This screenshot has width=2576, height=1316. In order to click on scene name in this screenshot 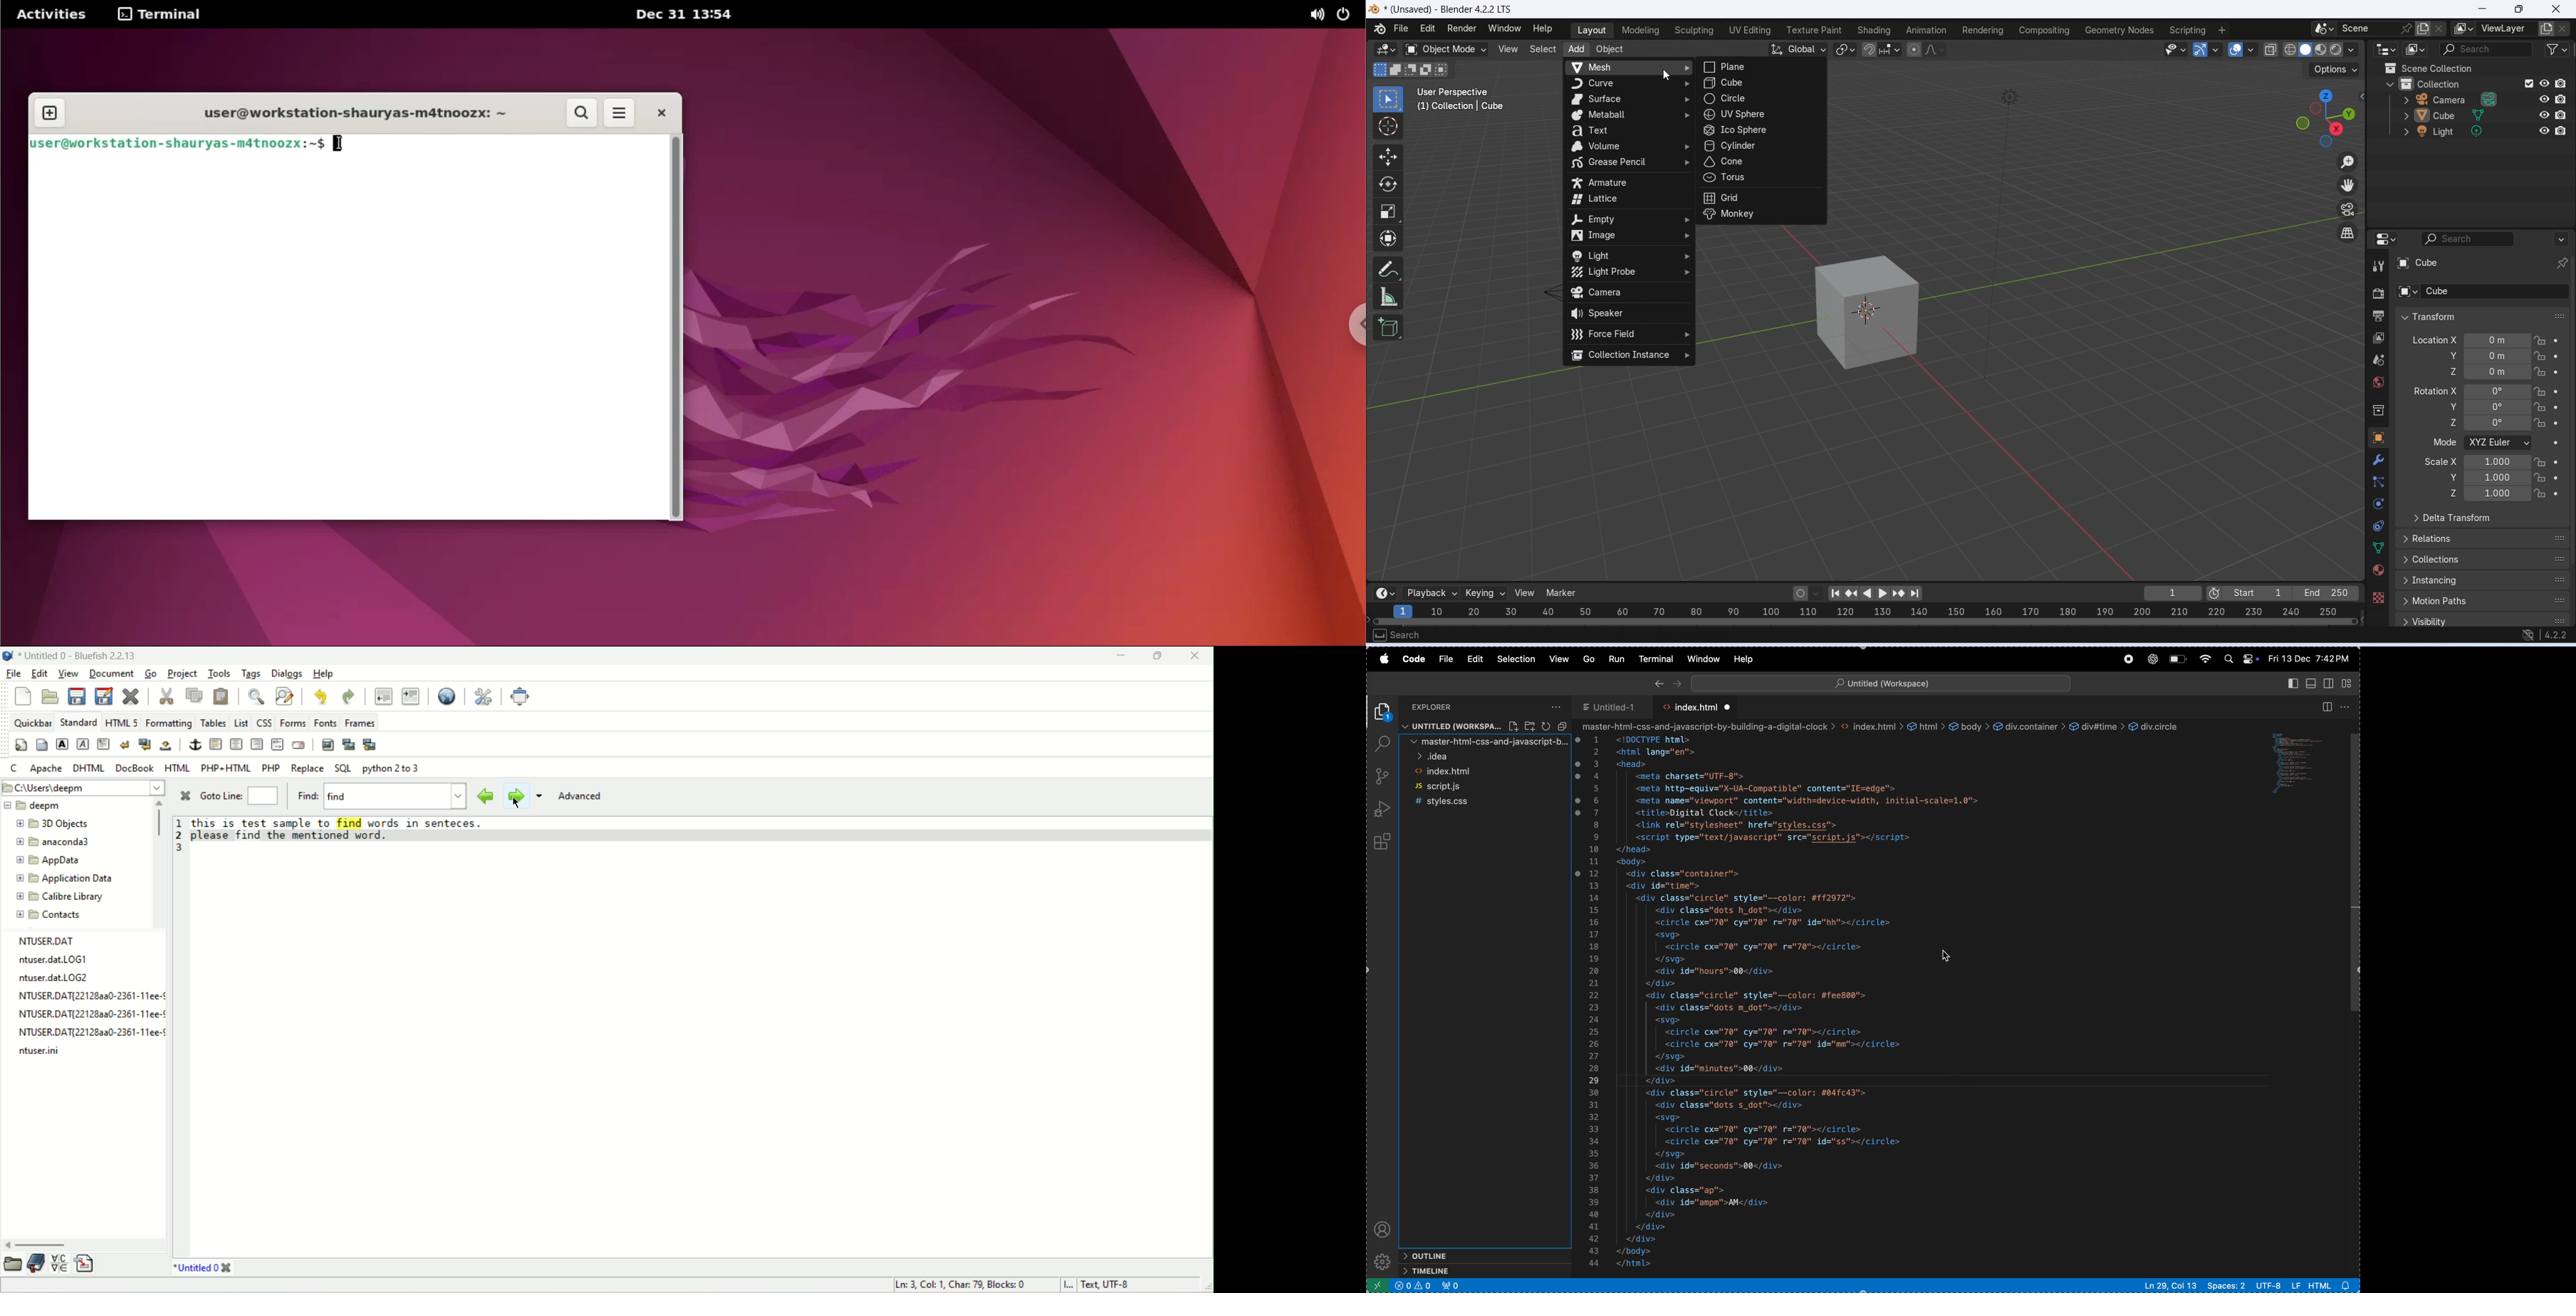, I will do `click(2369, 28)`.